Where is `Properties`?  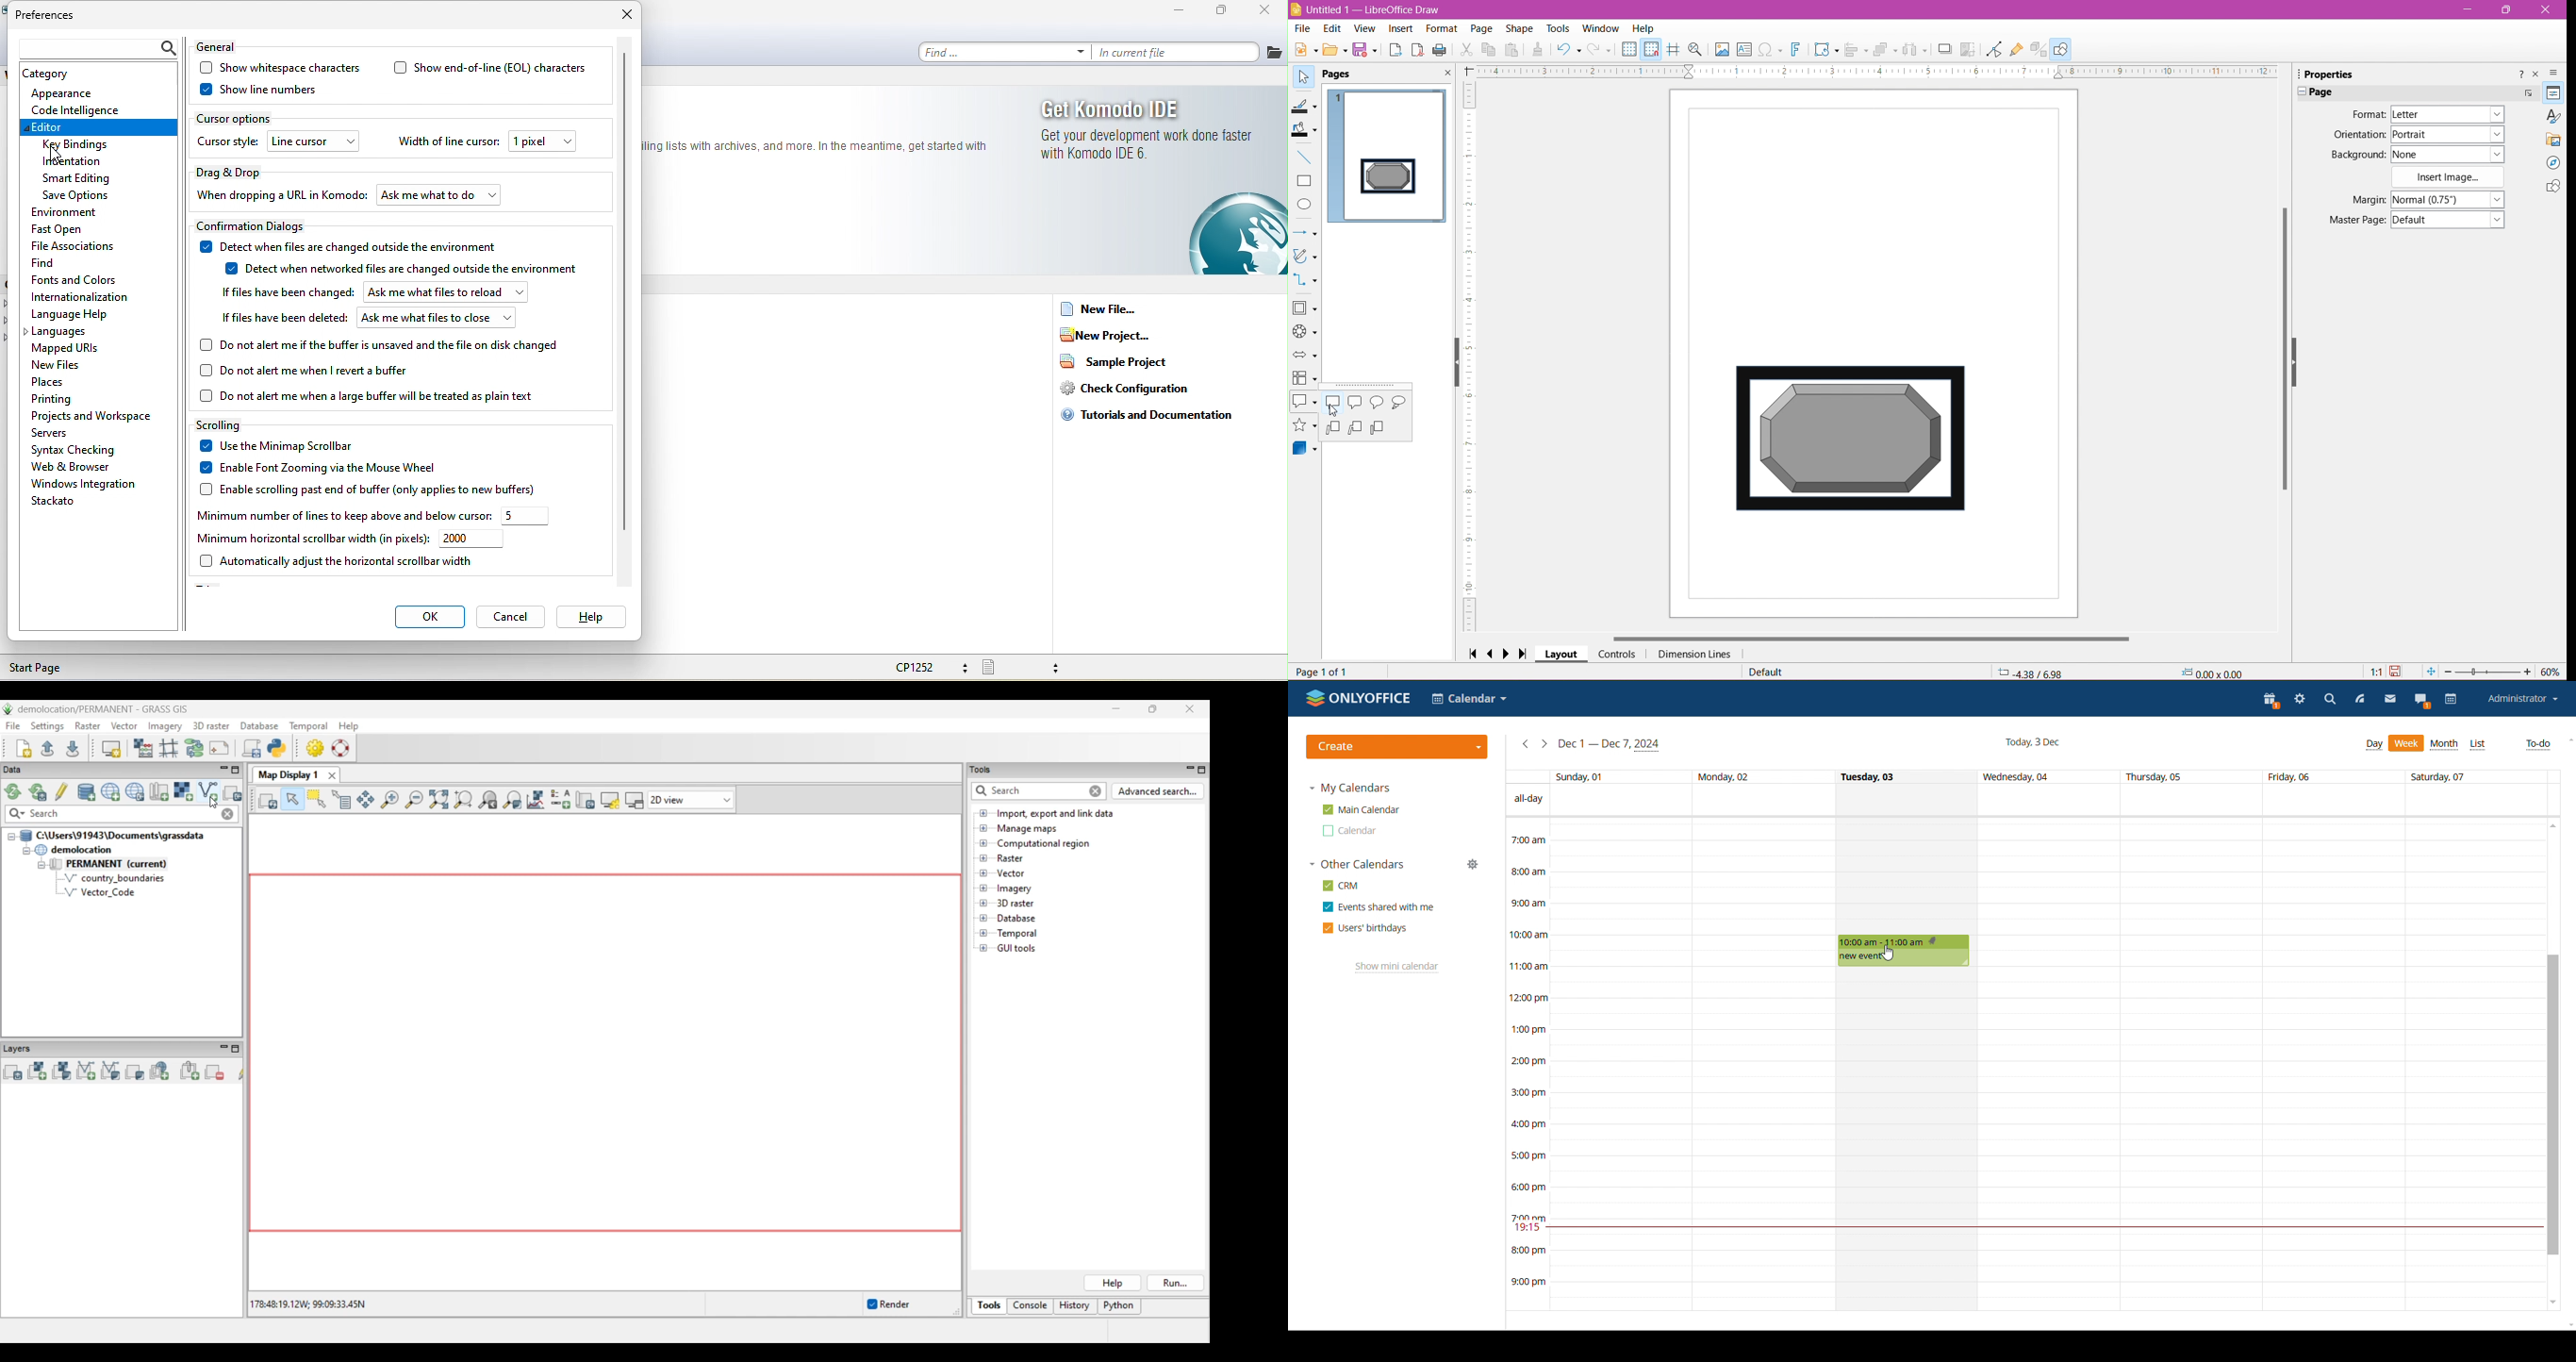
Properties is located at coordinates (2553, 93).